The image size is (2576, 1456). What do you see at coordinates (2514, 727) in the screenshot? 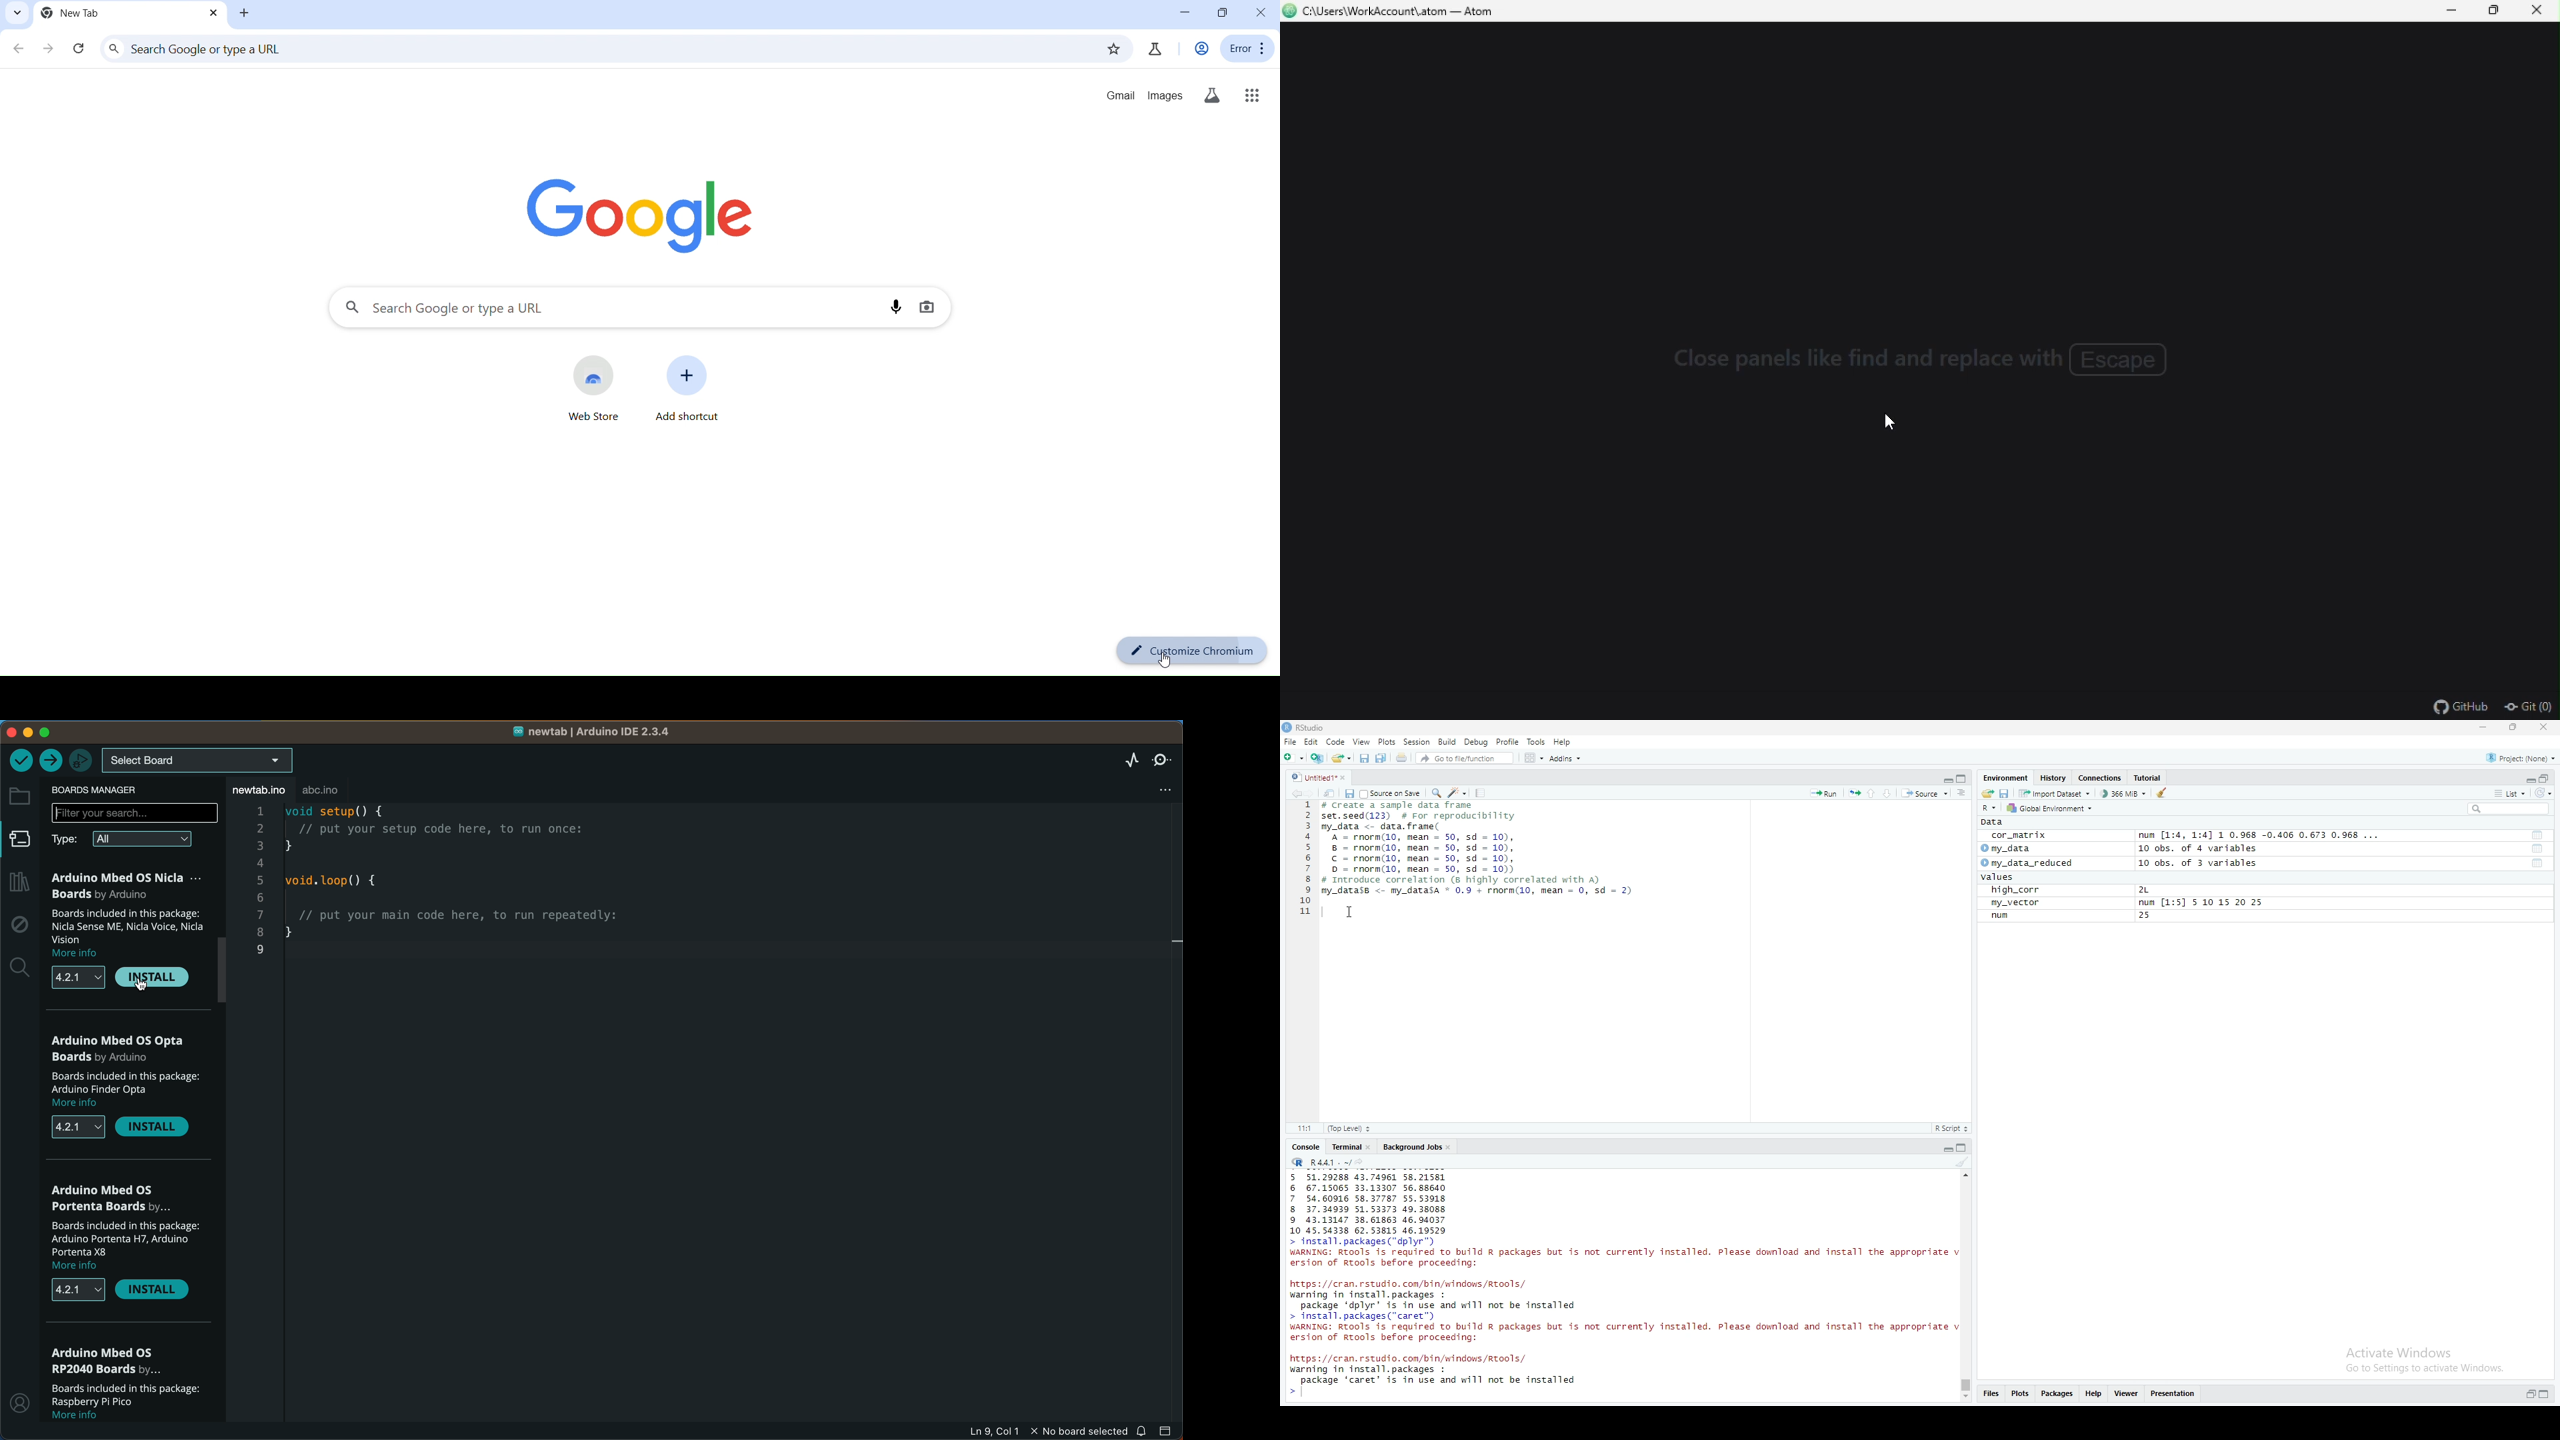
I see `maximise` at bounding box center [2514, 727].